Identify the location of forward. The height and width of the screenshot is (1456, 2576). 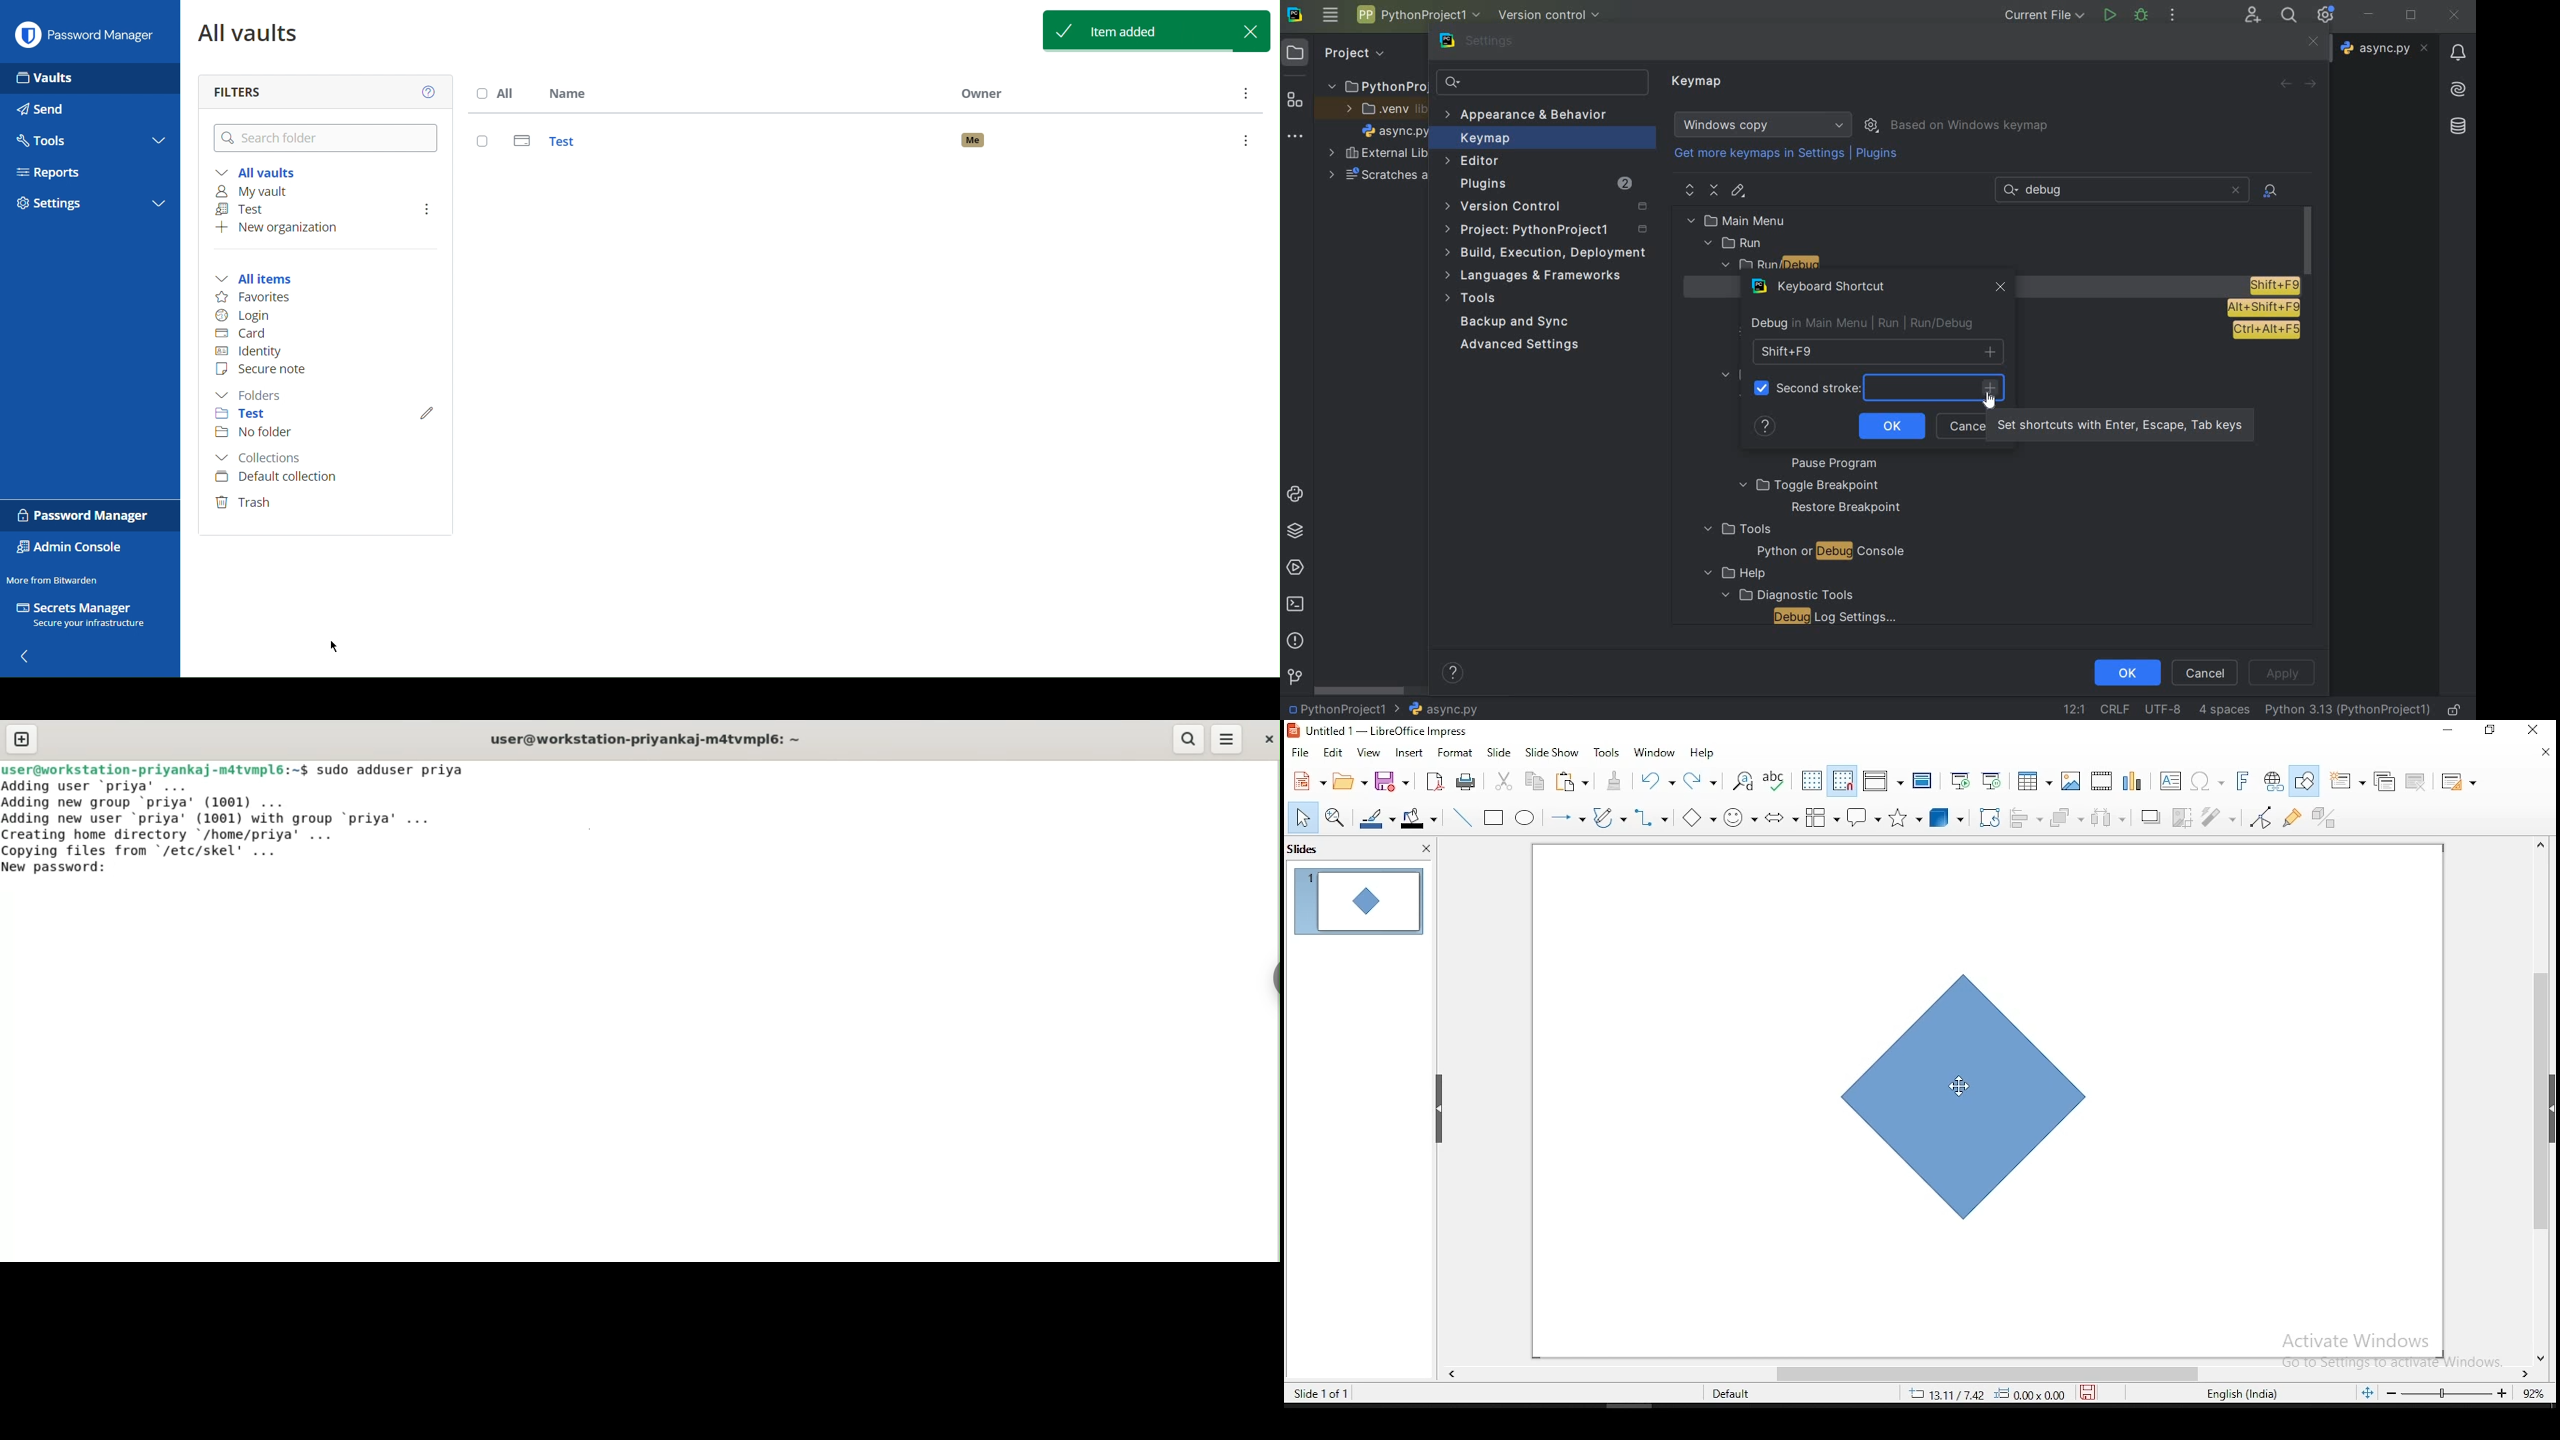
(2314, 84).